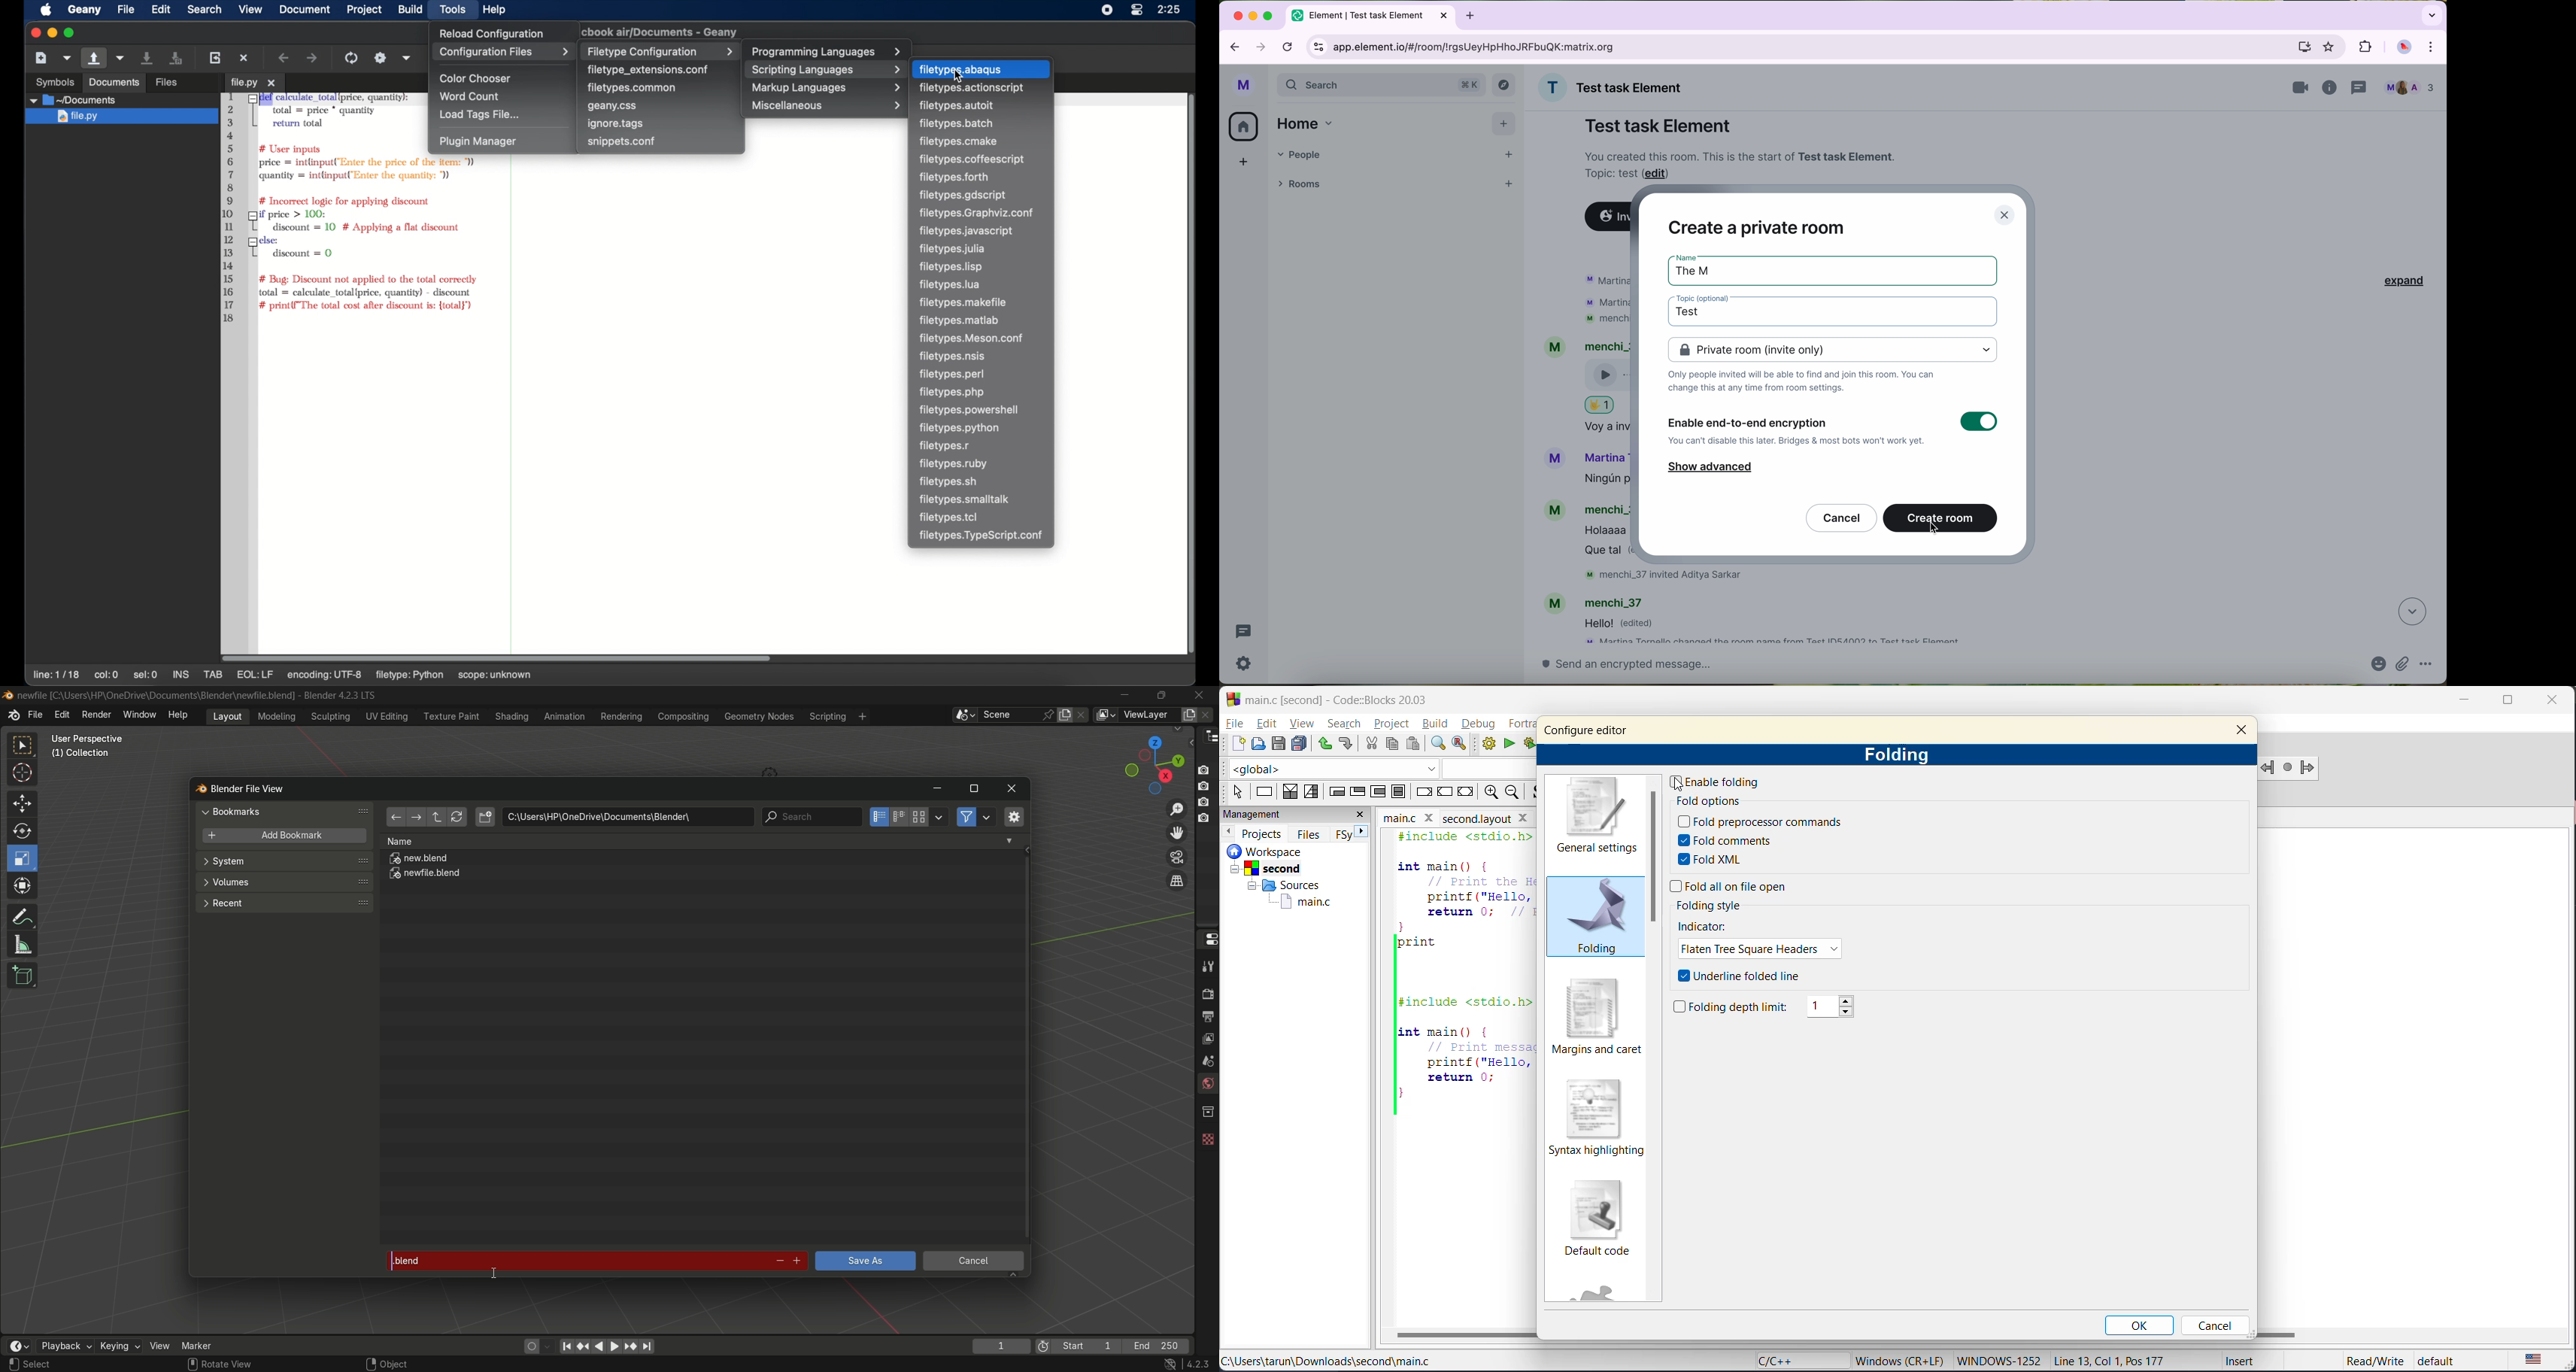  Describe the element at coordinates (1798, 430) in the screenshot. I see `enable end-to-end encryption` at that location.